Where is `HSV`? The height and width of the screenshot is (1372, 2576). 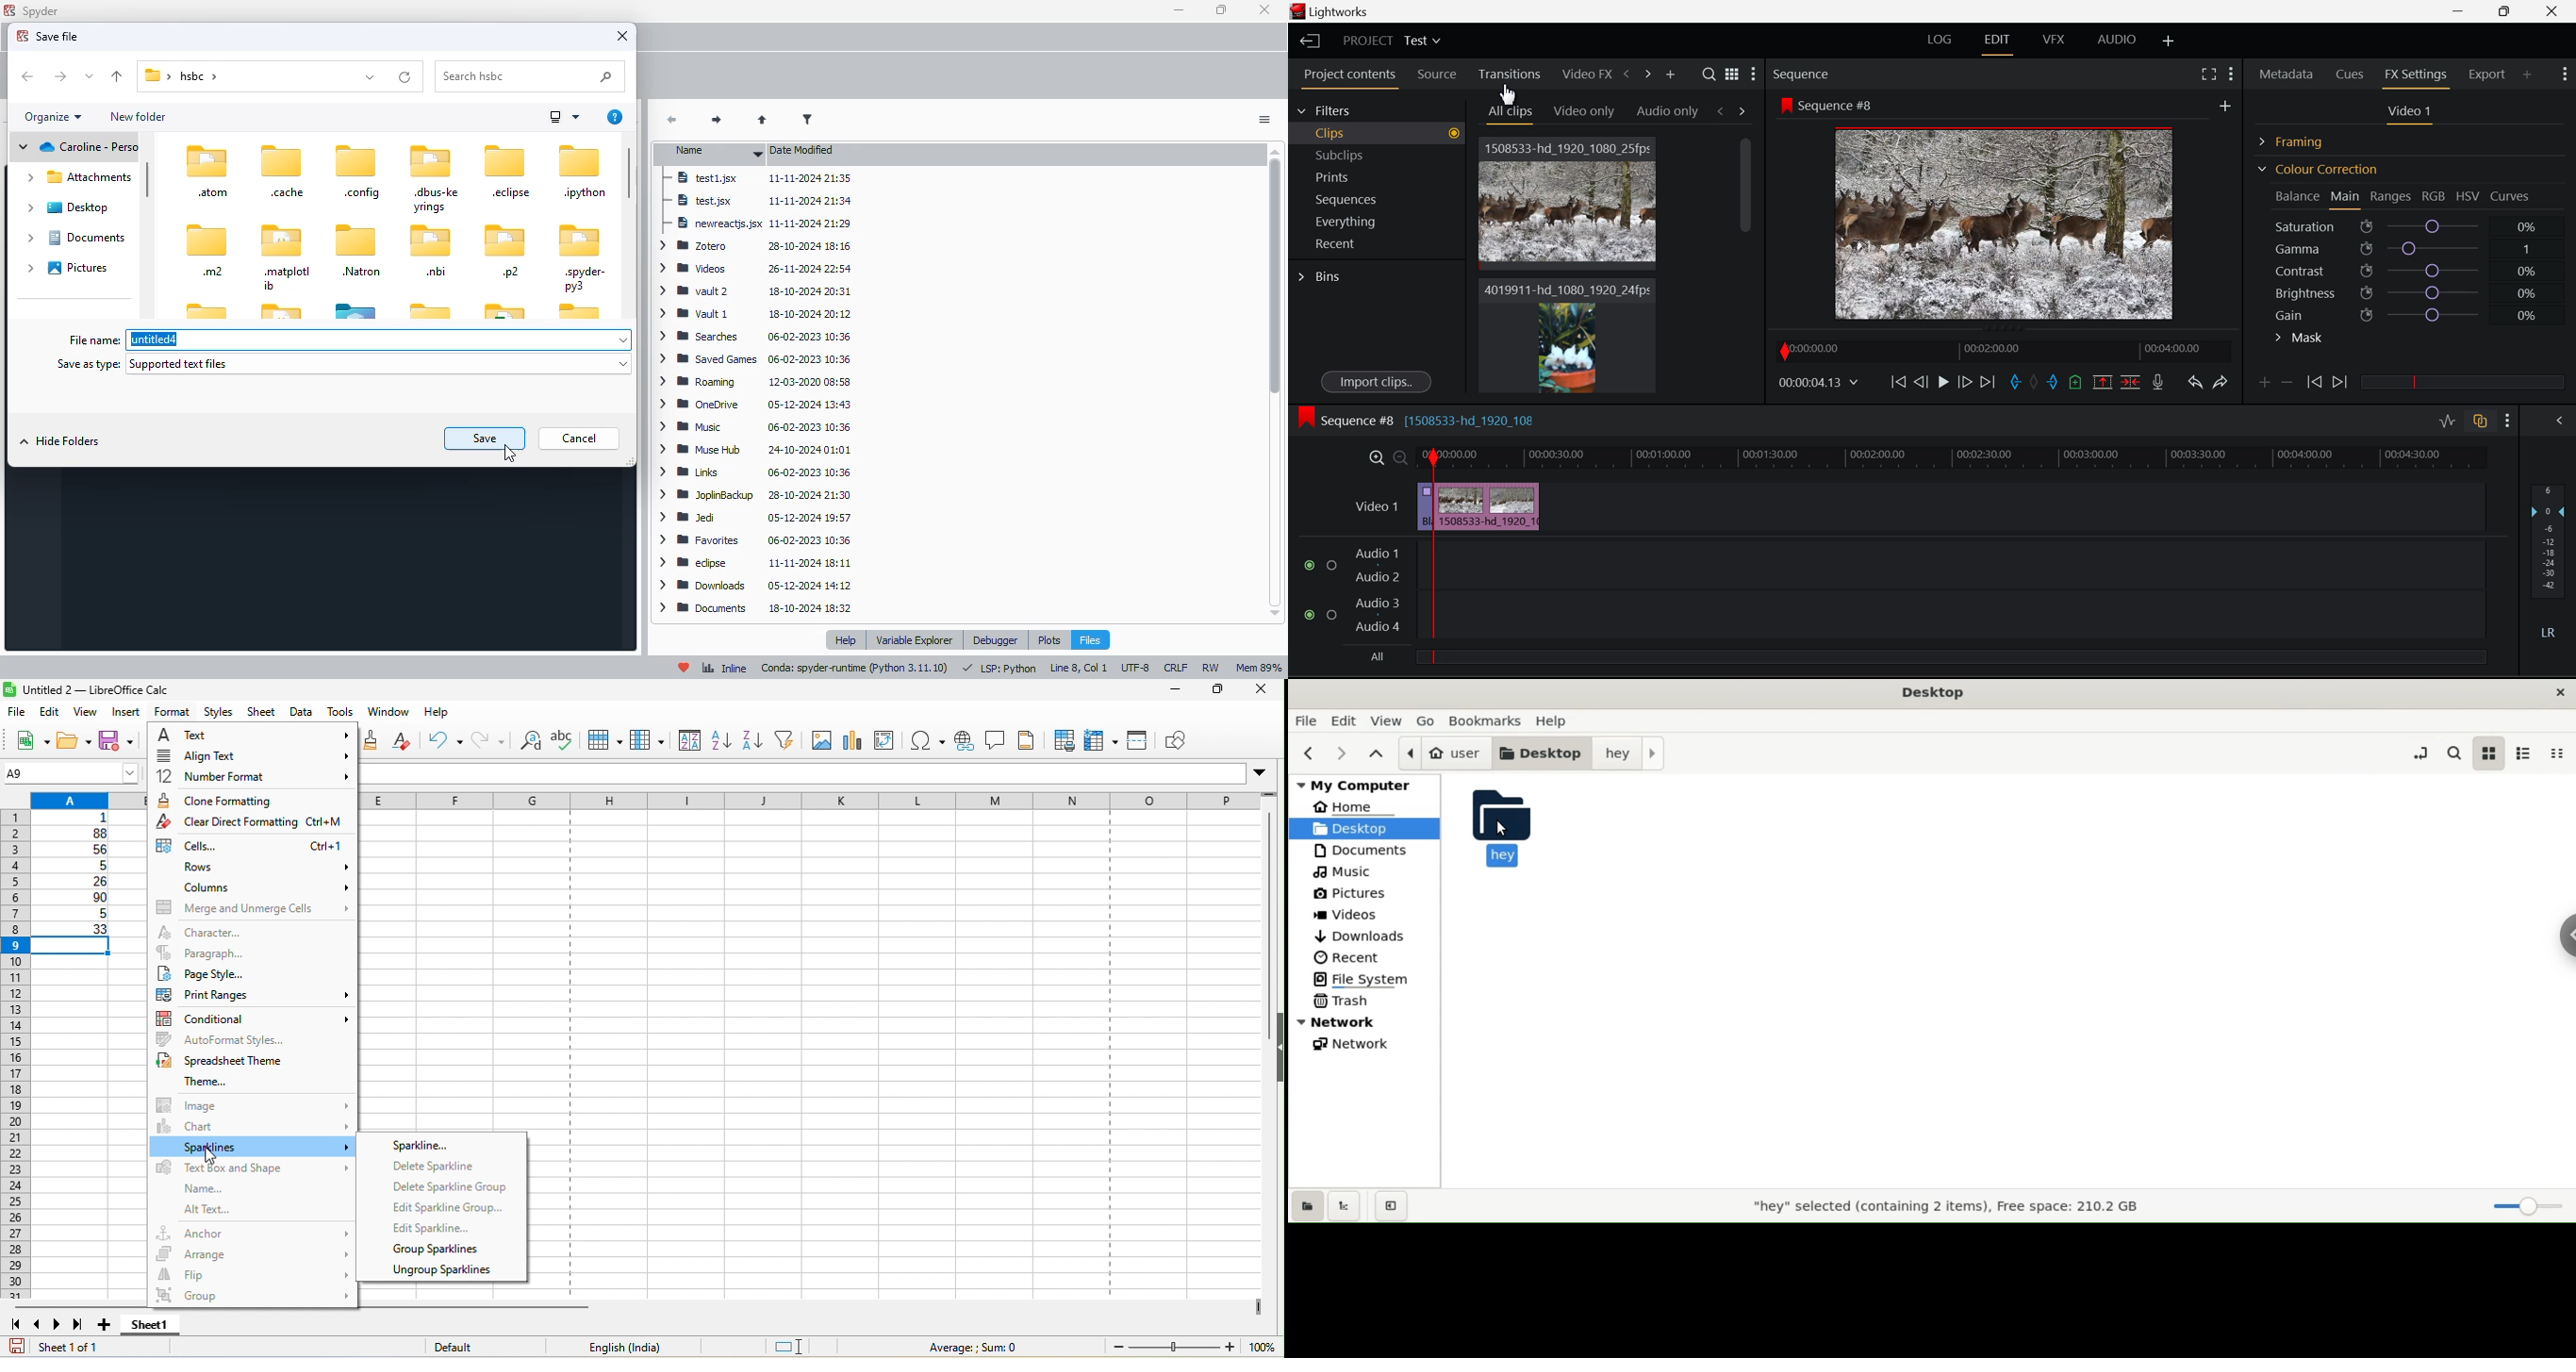 HSV is located at coordinates (2468, 196).